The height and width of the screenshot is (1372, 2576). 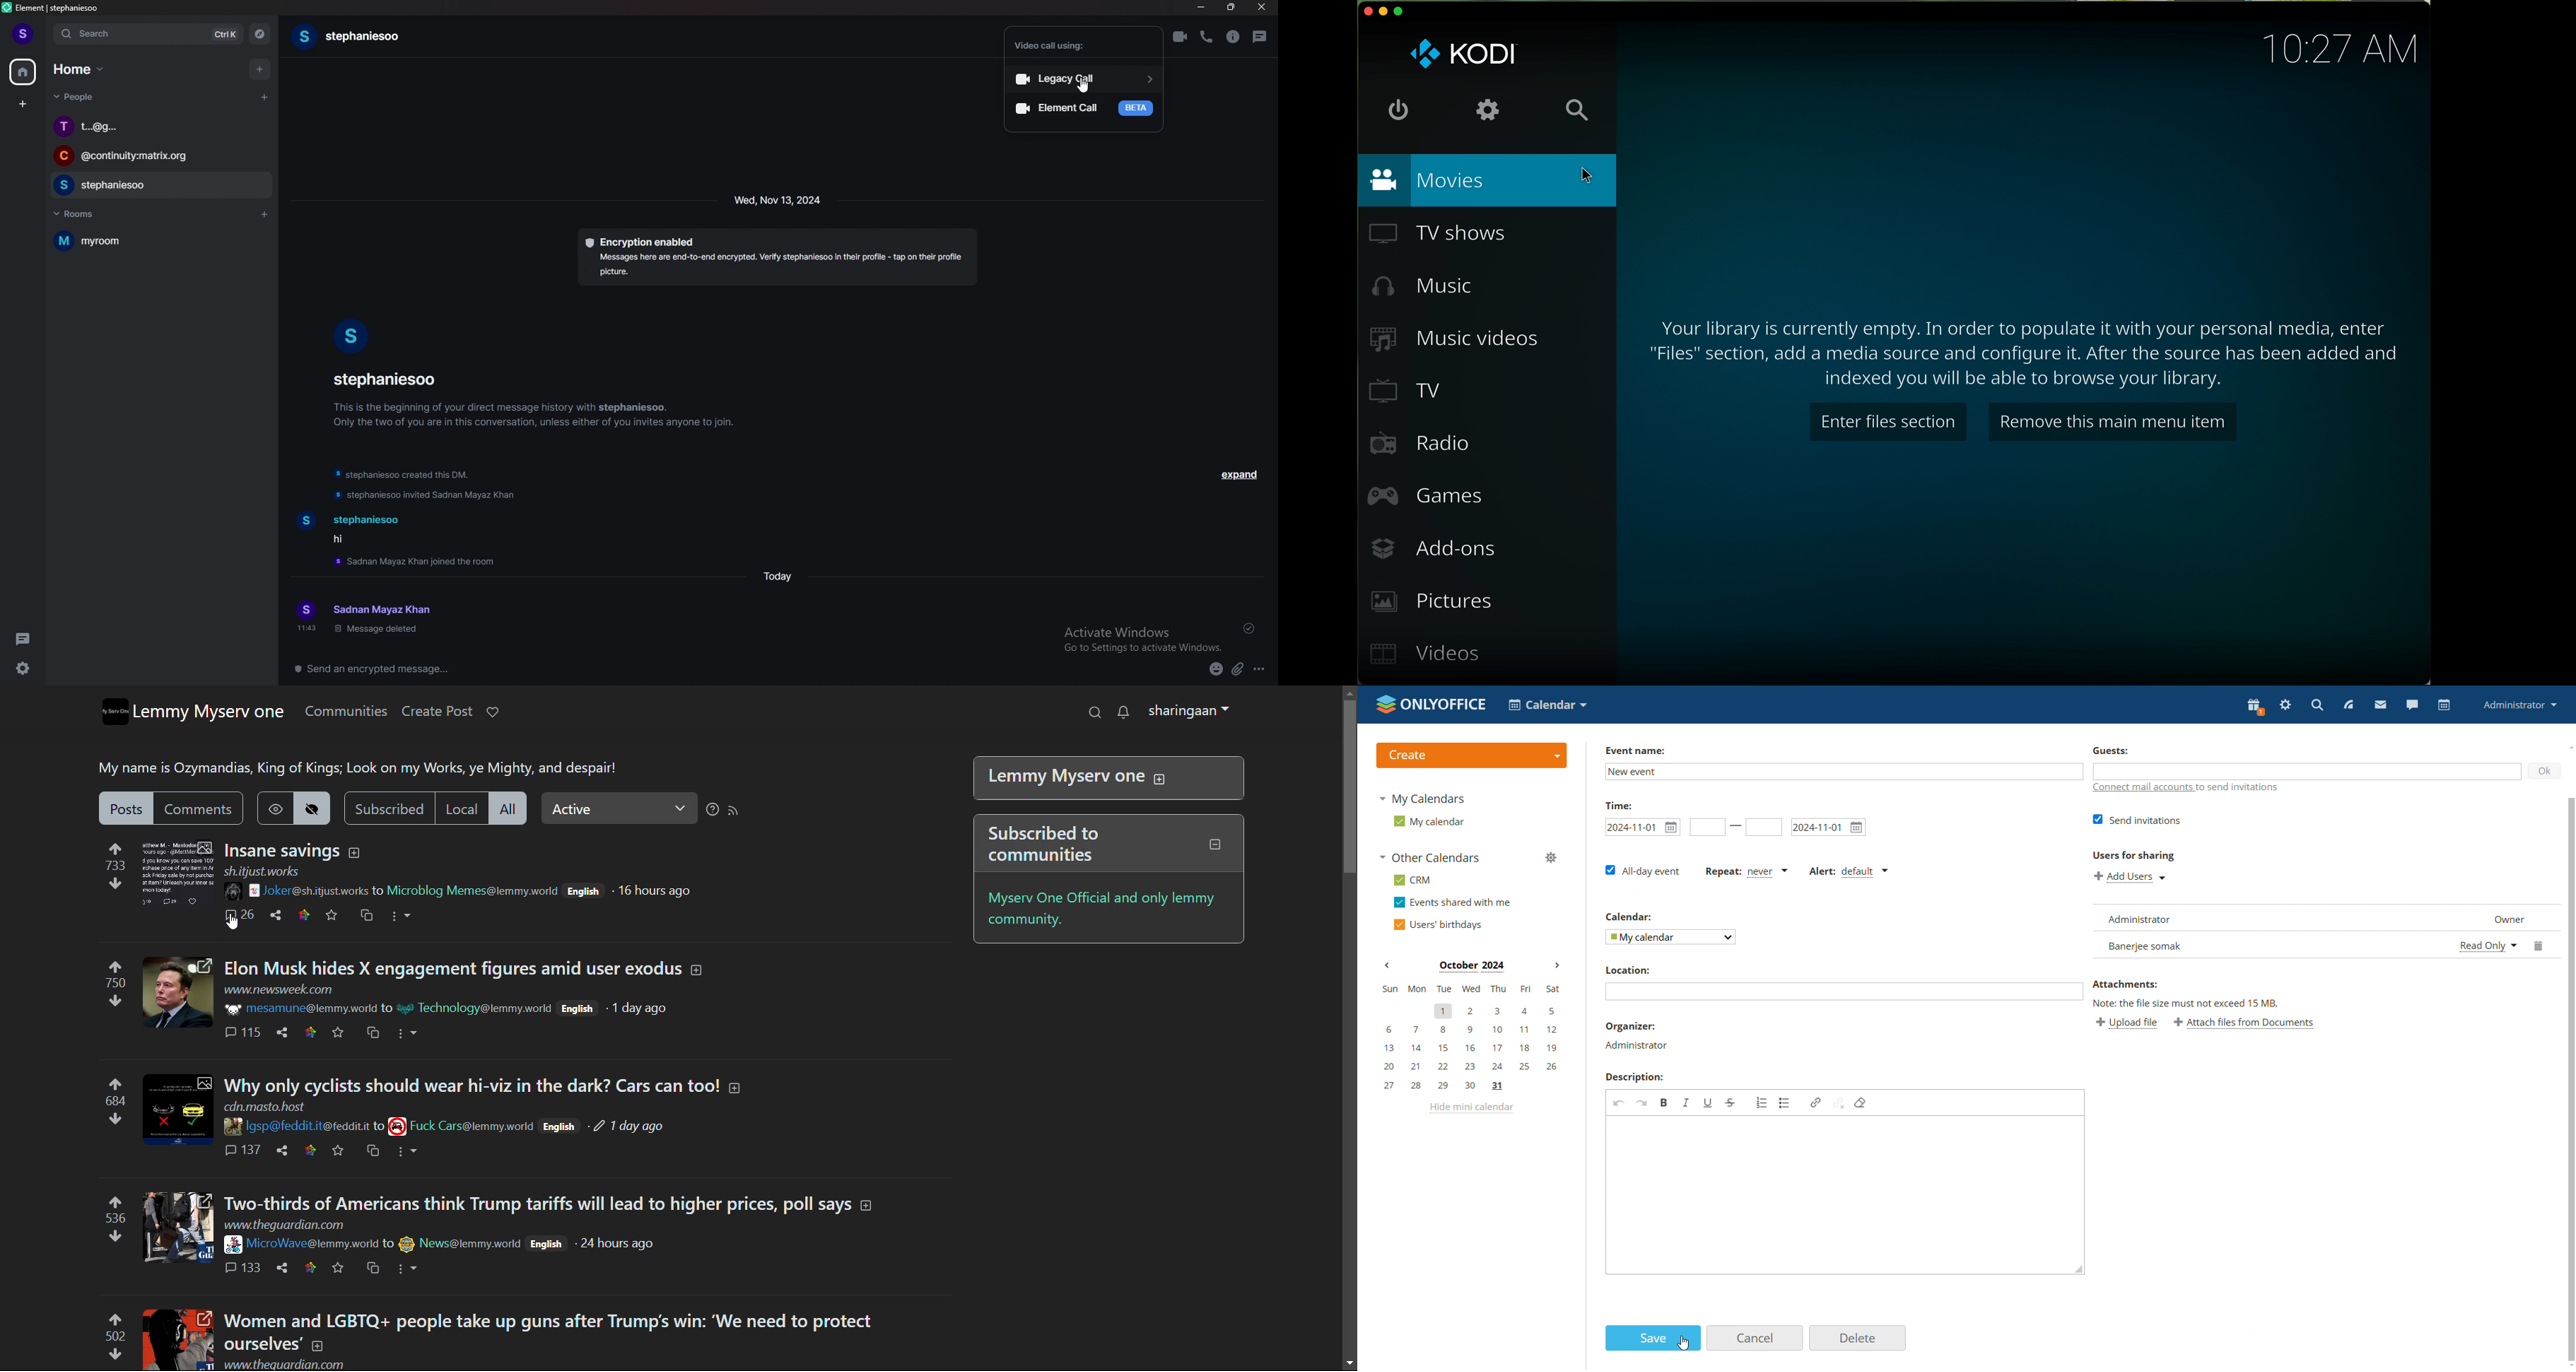 I want to click on text, so click(x=2015, y=352).